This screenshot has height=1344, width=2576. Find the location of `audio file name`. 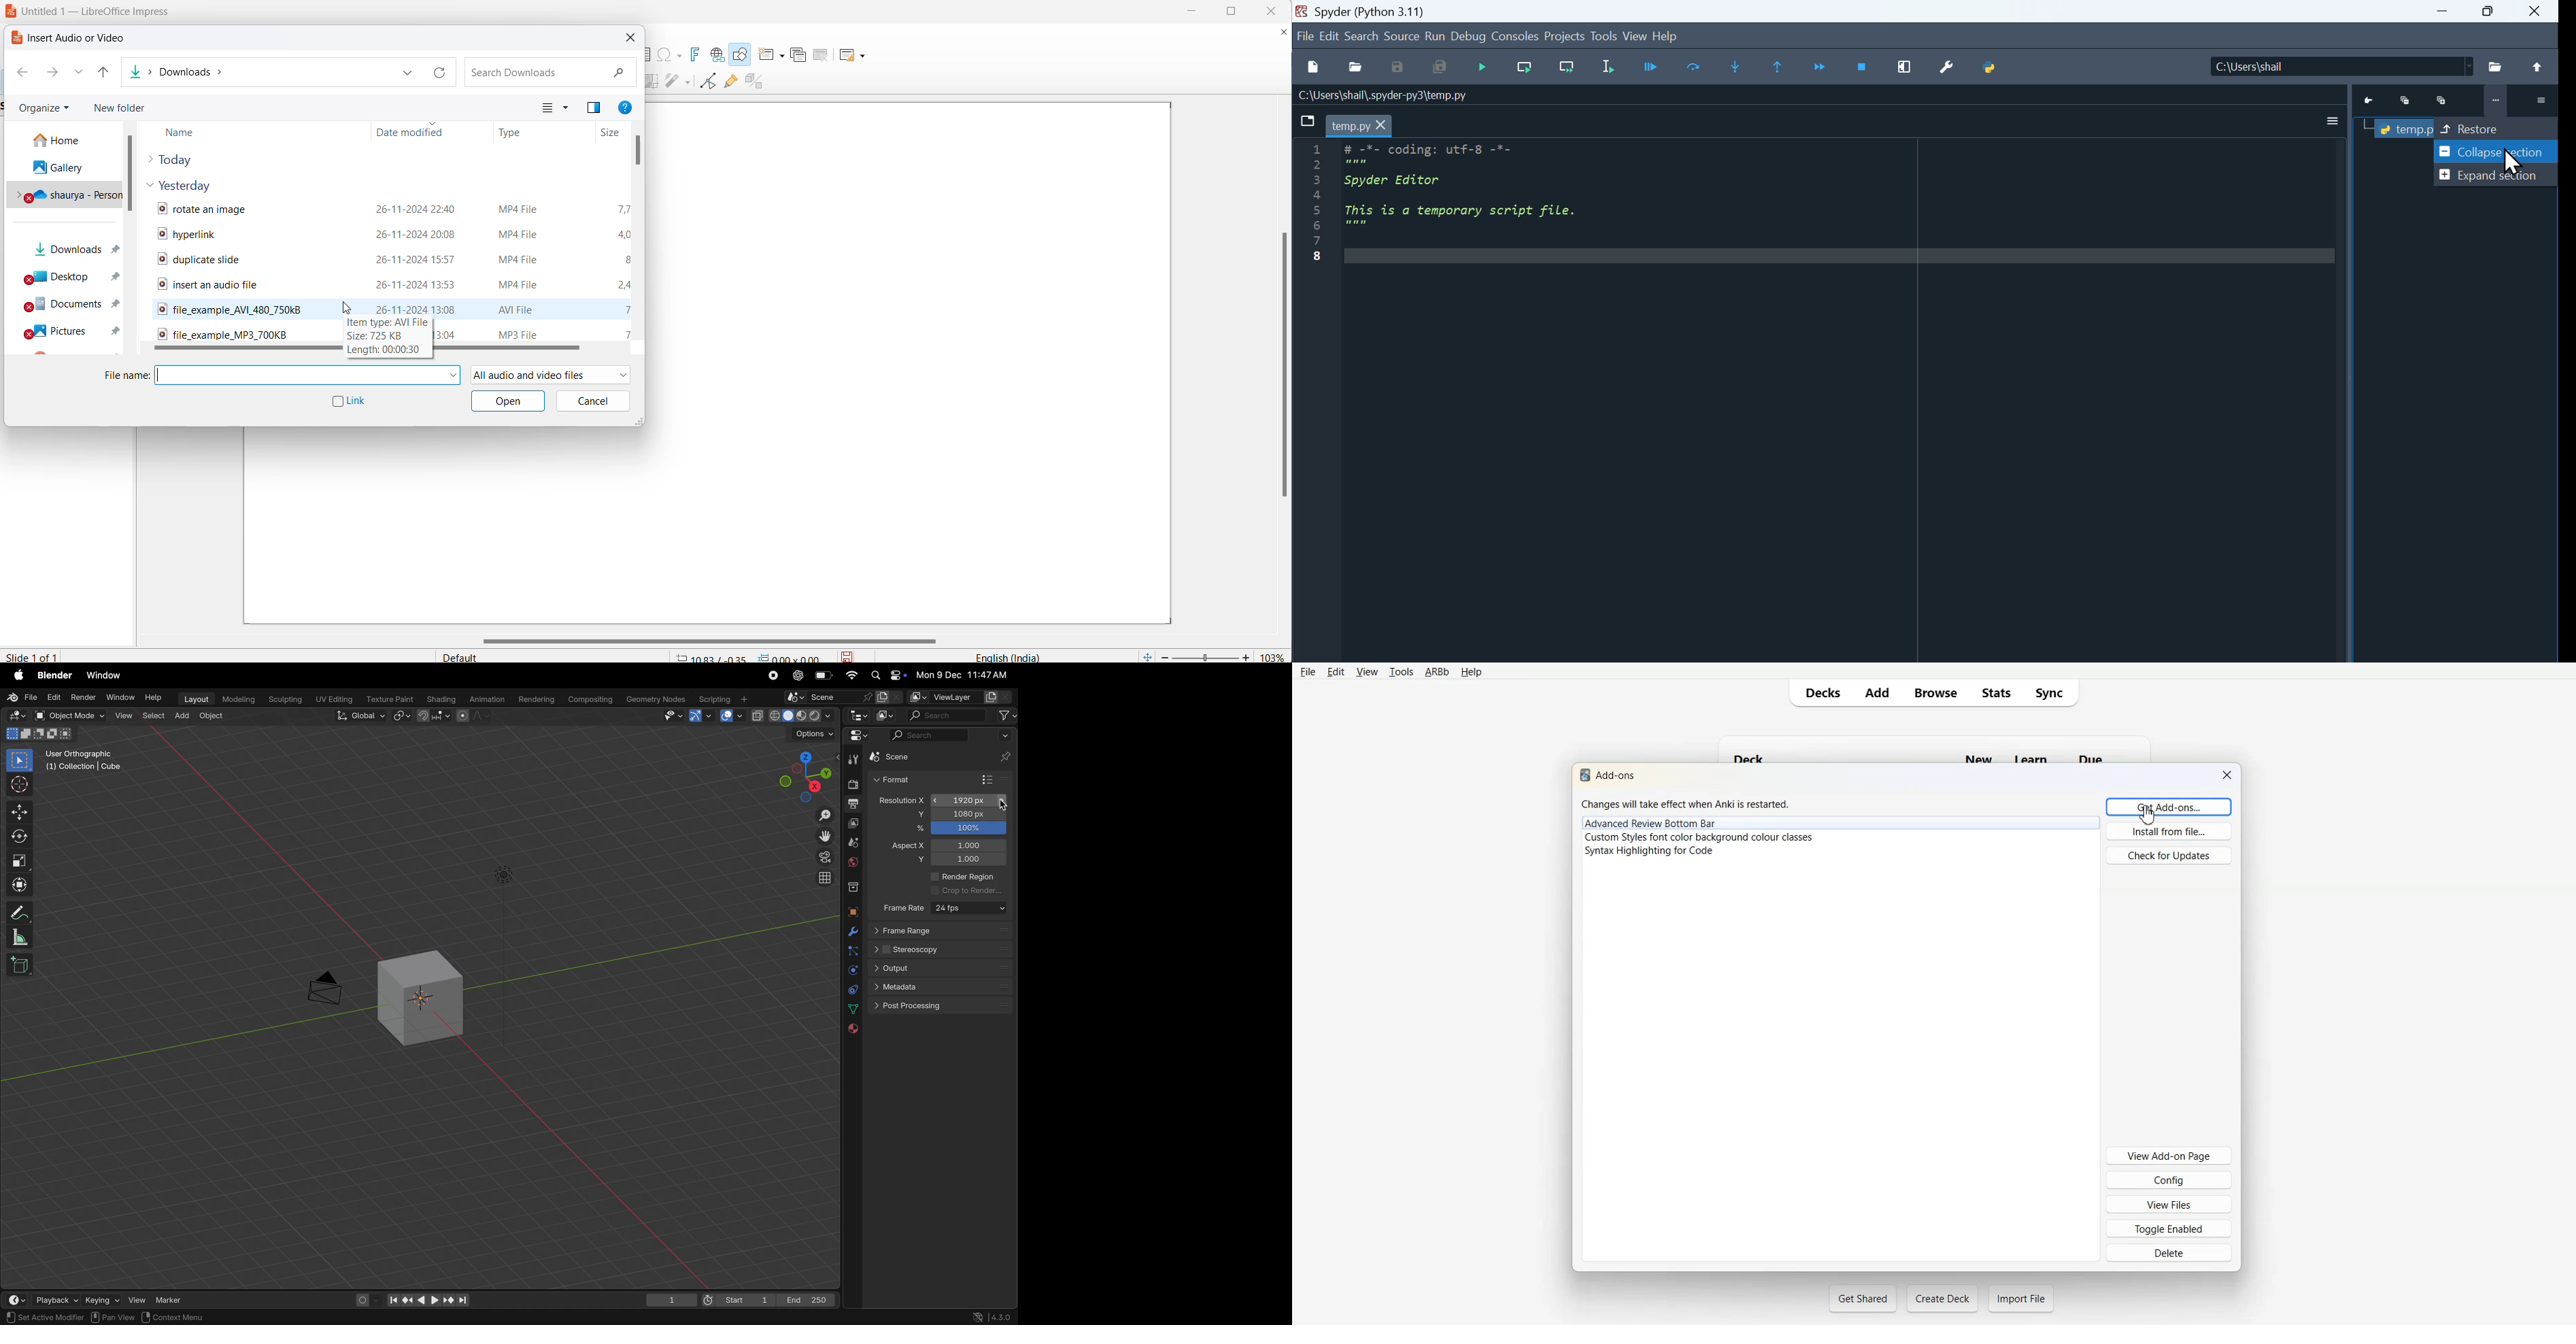

audio file name is located at coordinates (242, 331).